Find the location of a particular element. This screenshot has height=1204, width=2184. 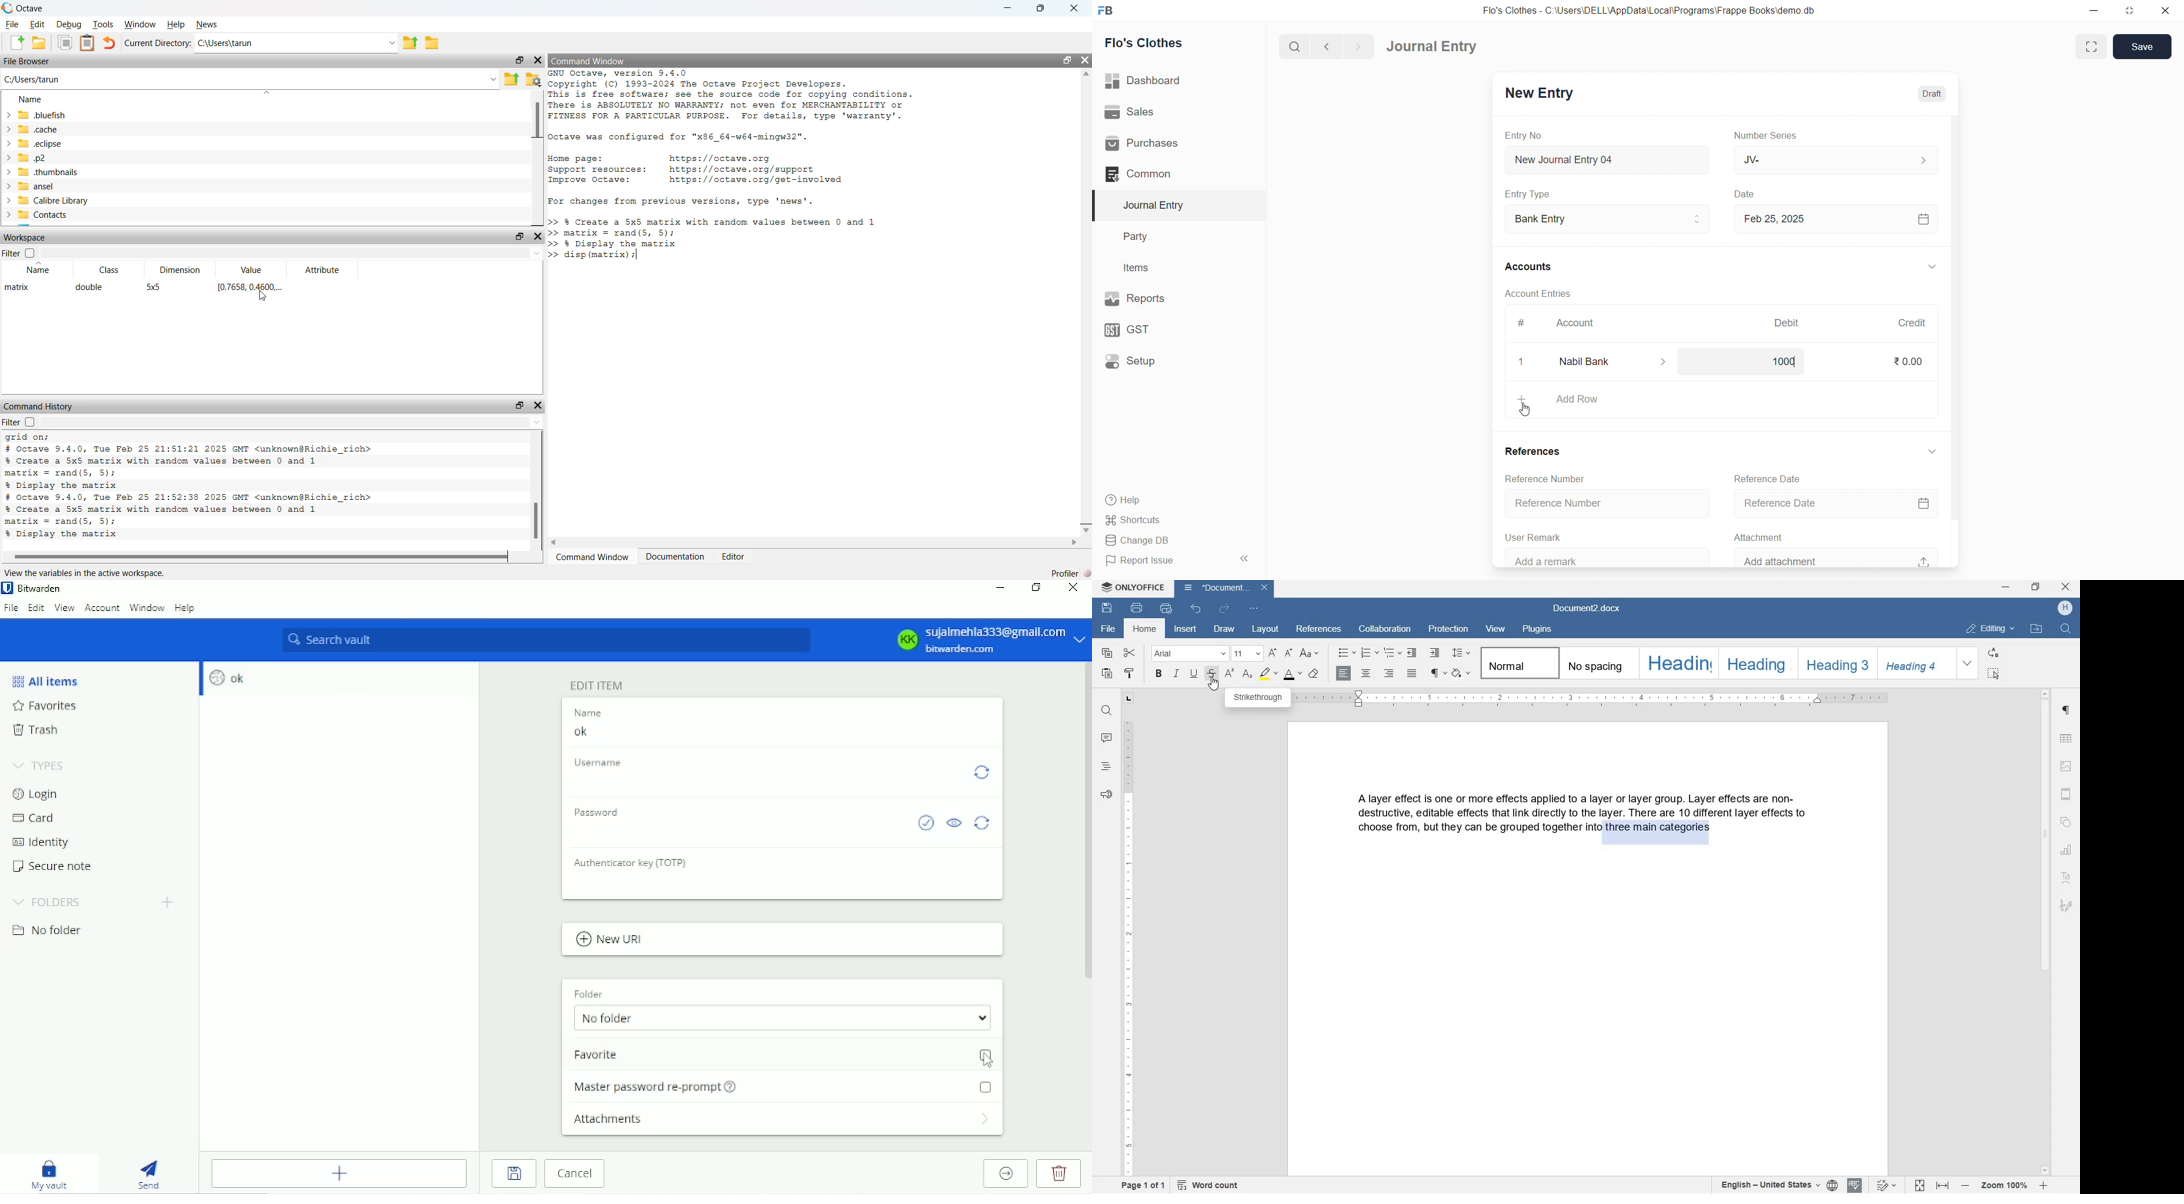

Move to organization is located at coordinates (1005, 1174).